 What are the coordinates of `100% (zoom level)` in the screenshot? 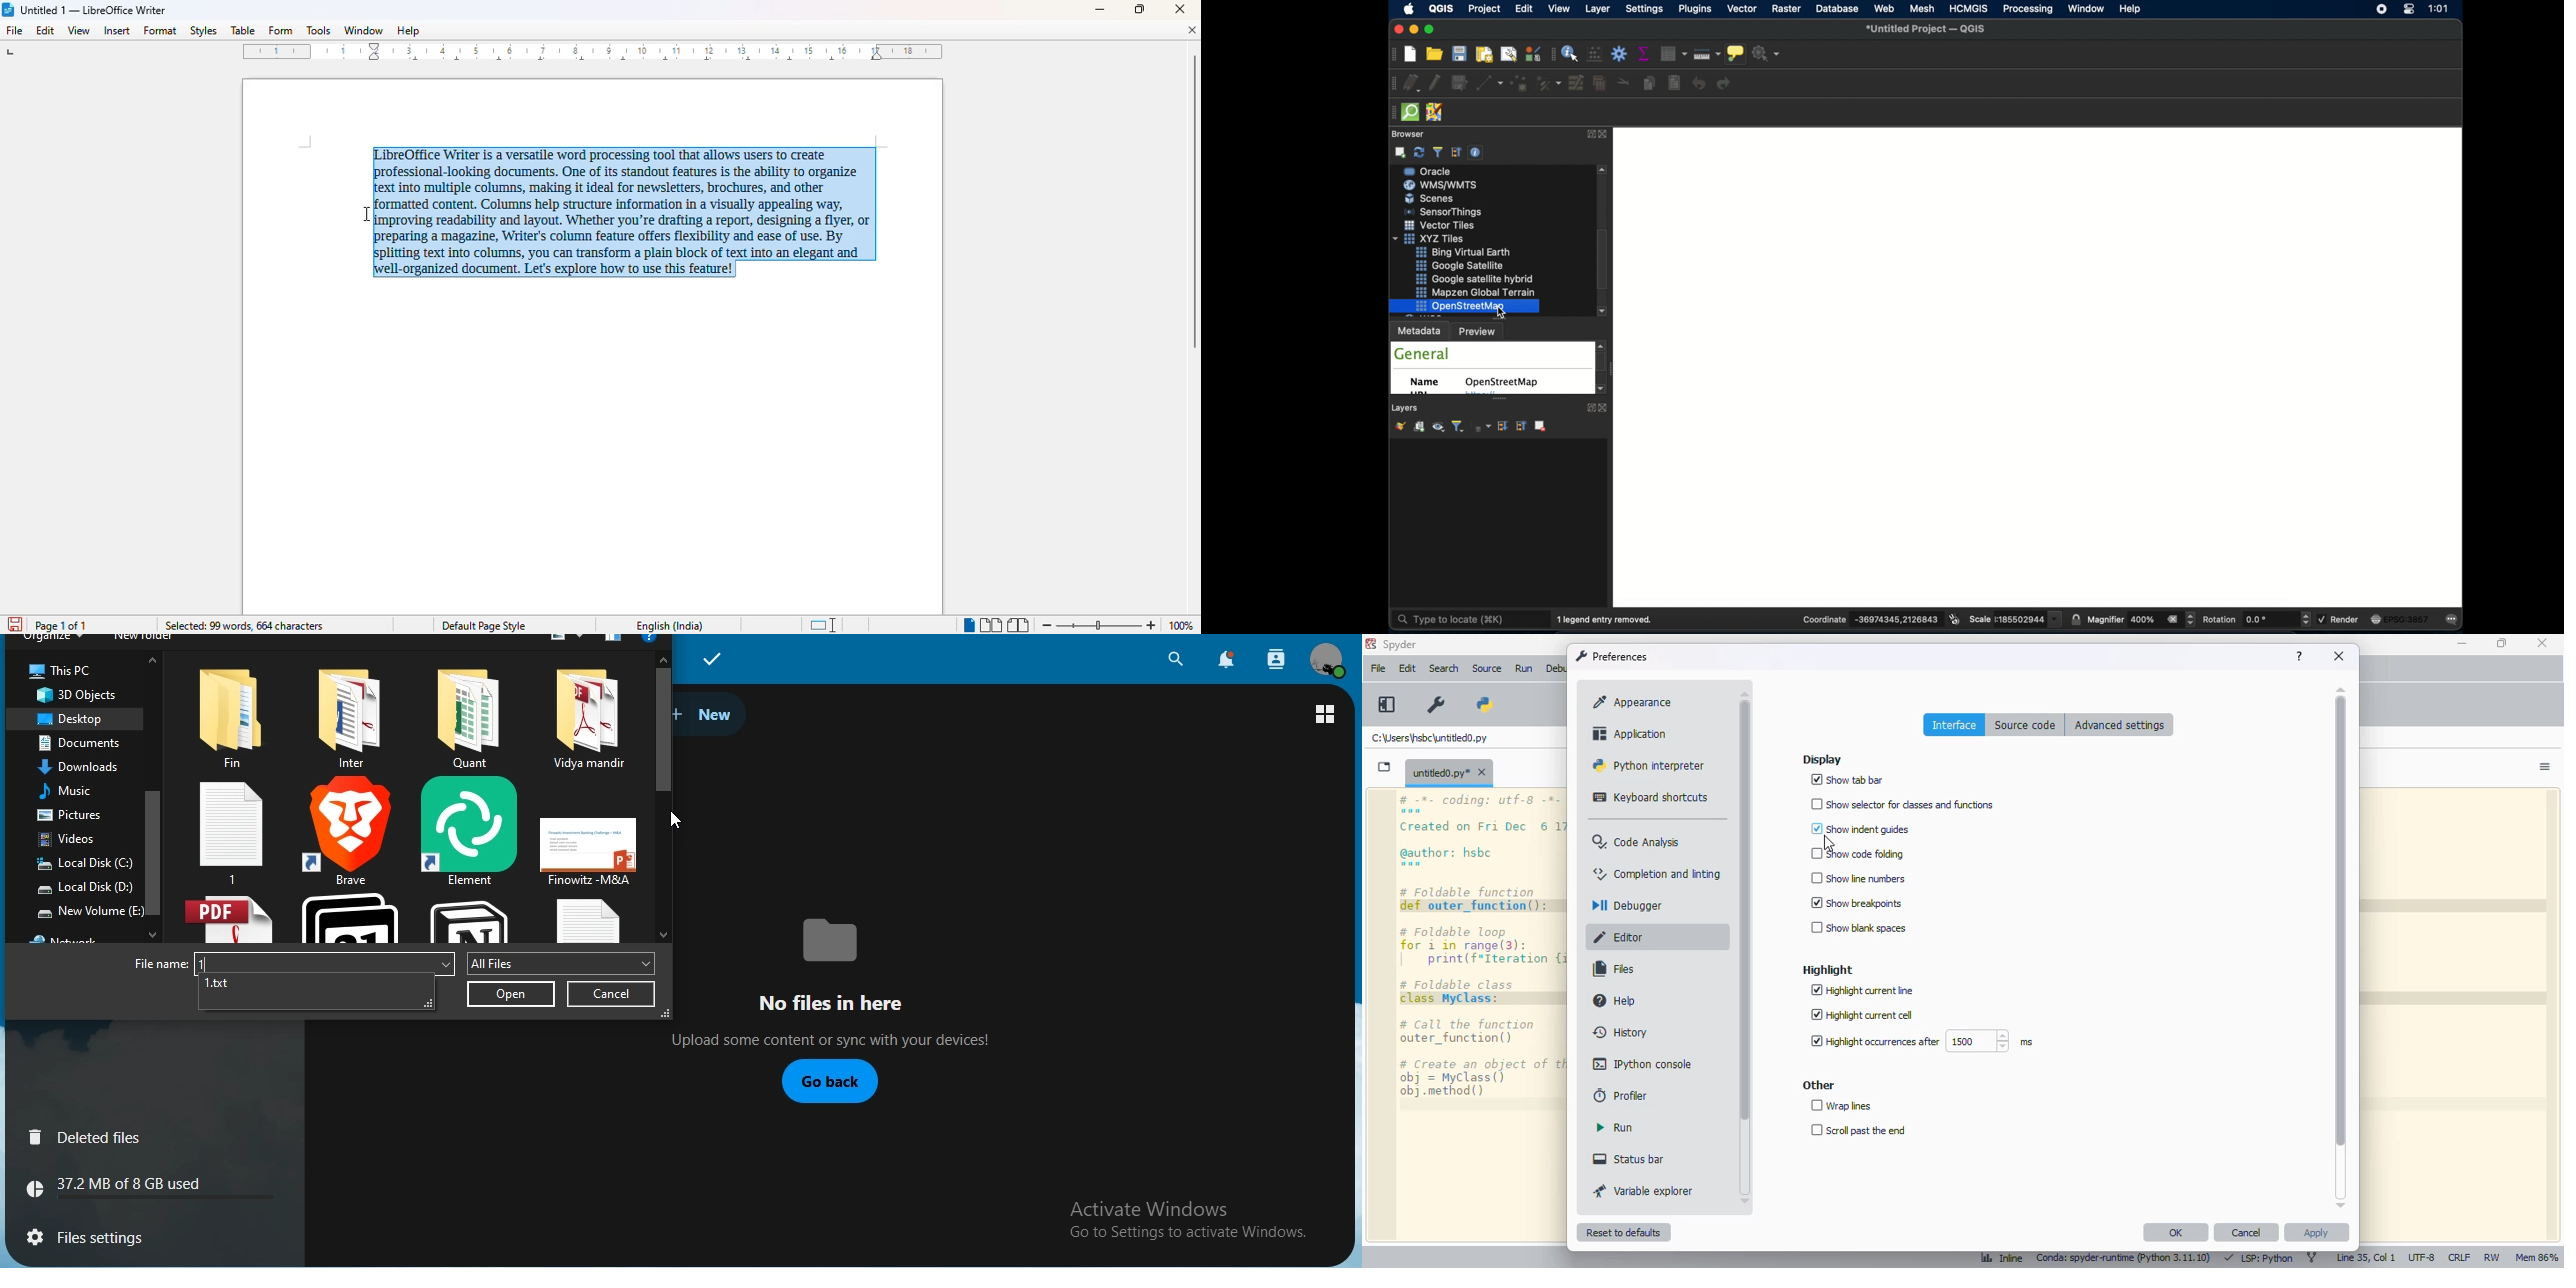 It's located at (1183, 625).